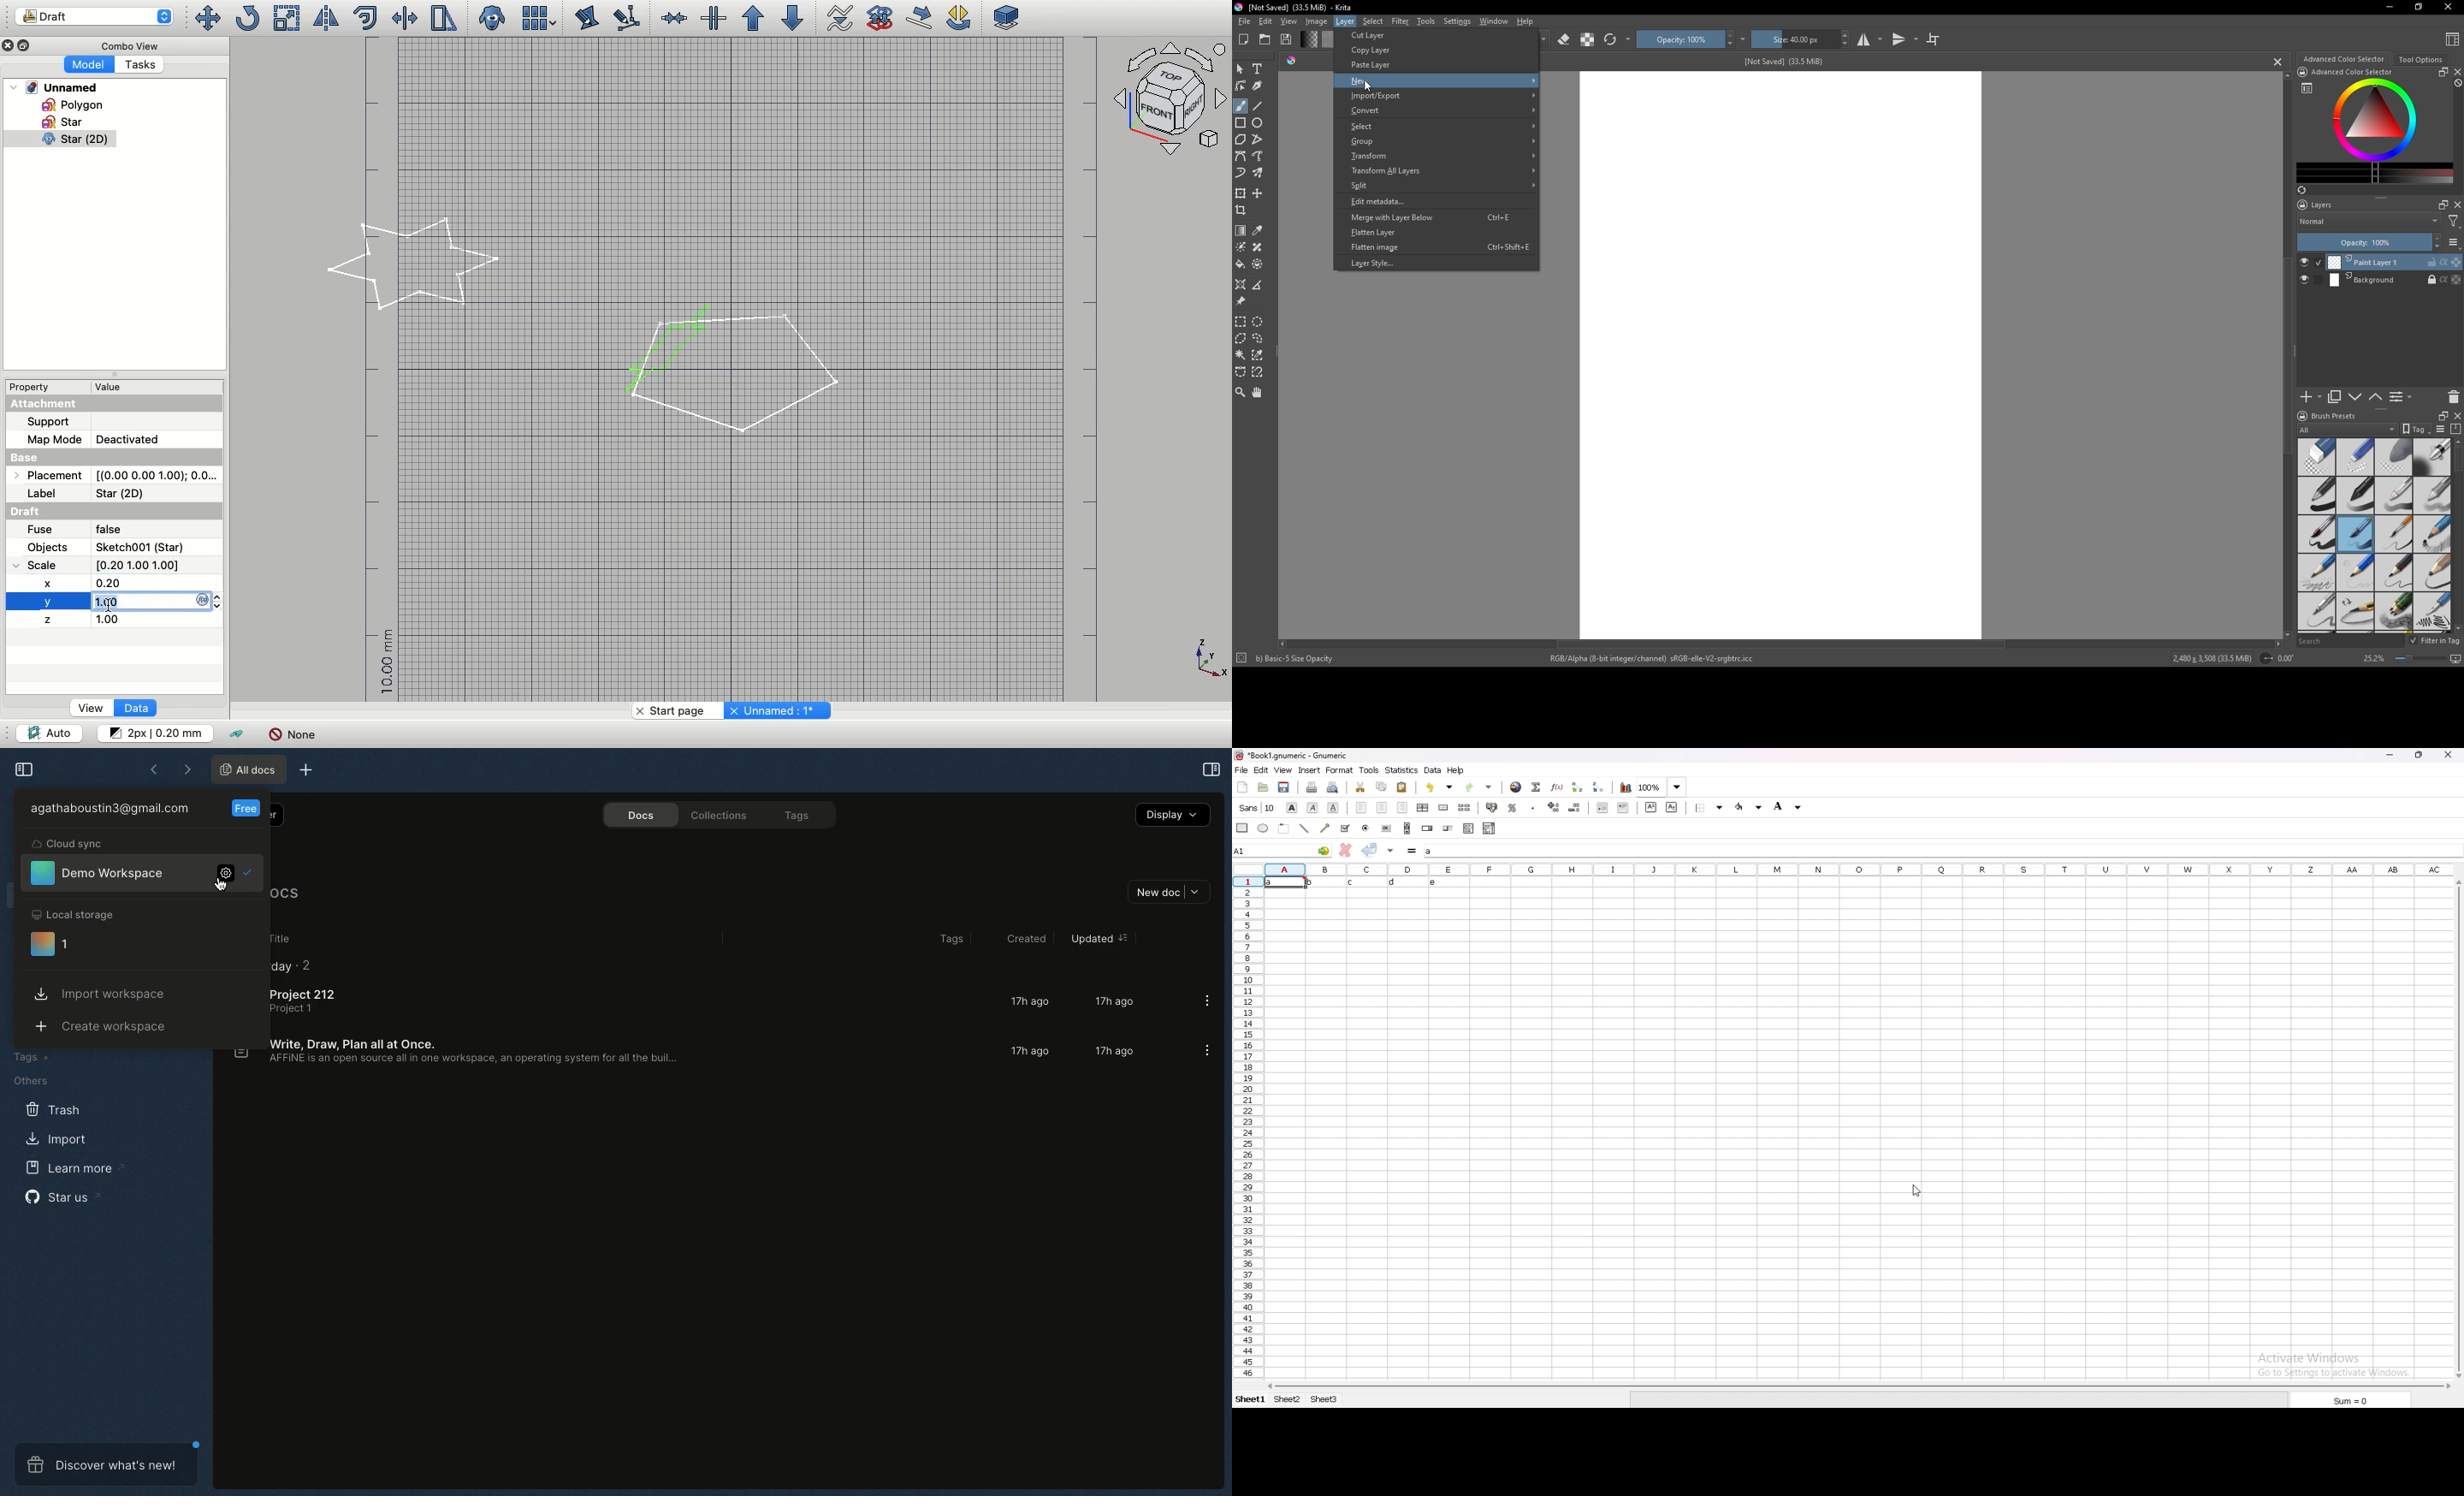 The image size is (2464, 1512). What do you see at coordinates (1258, 106) in the screenshot?
I see `line` at bounding box center [1258, 106].